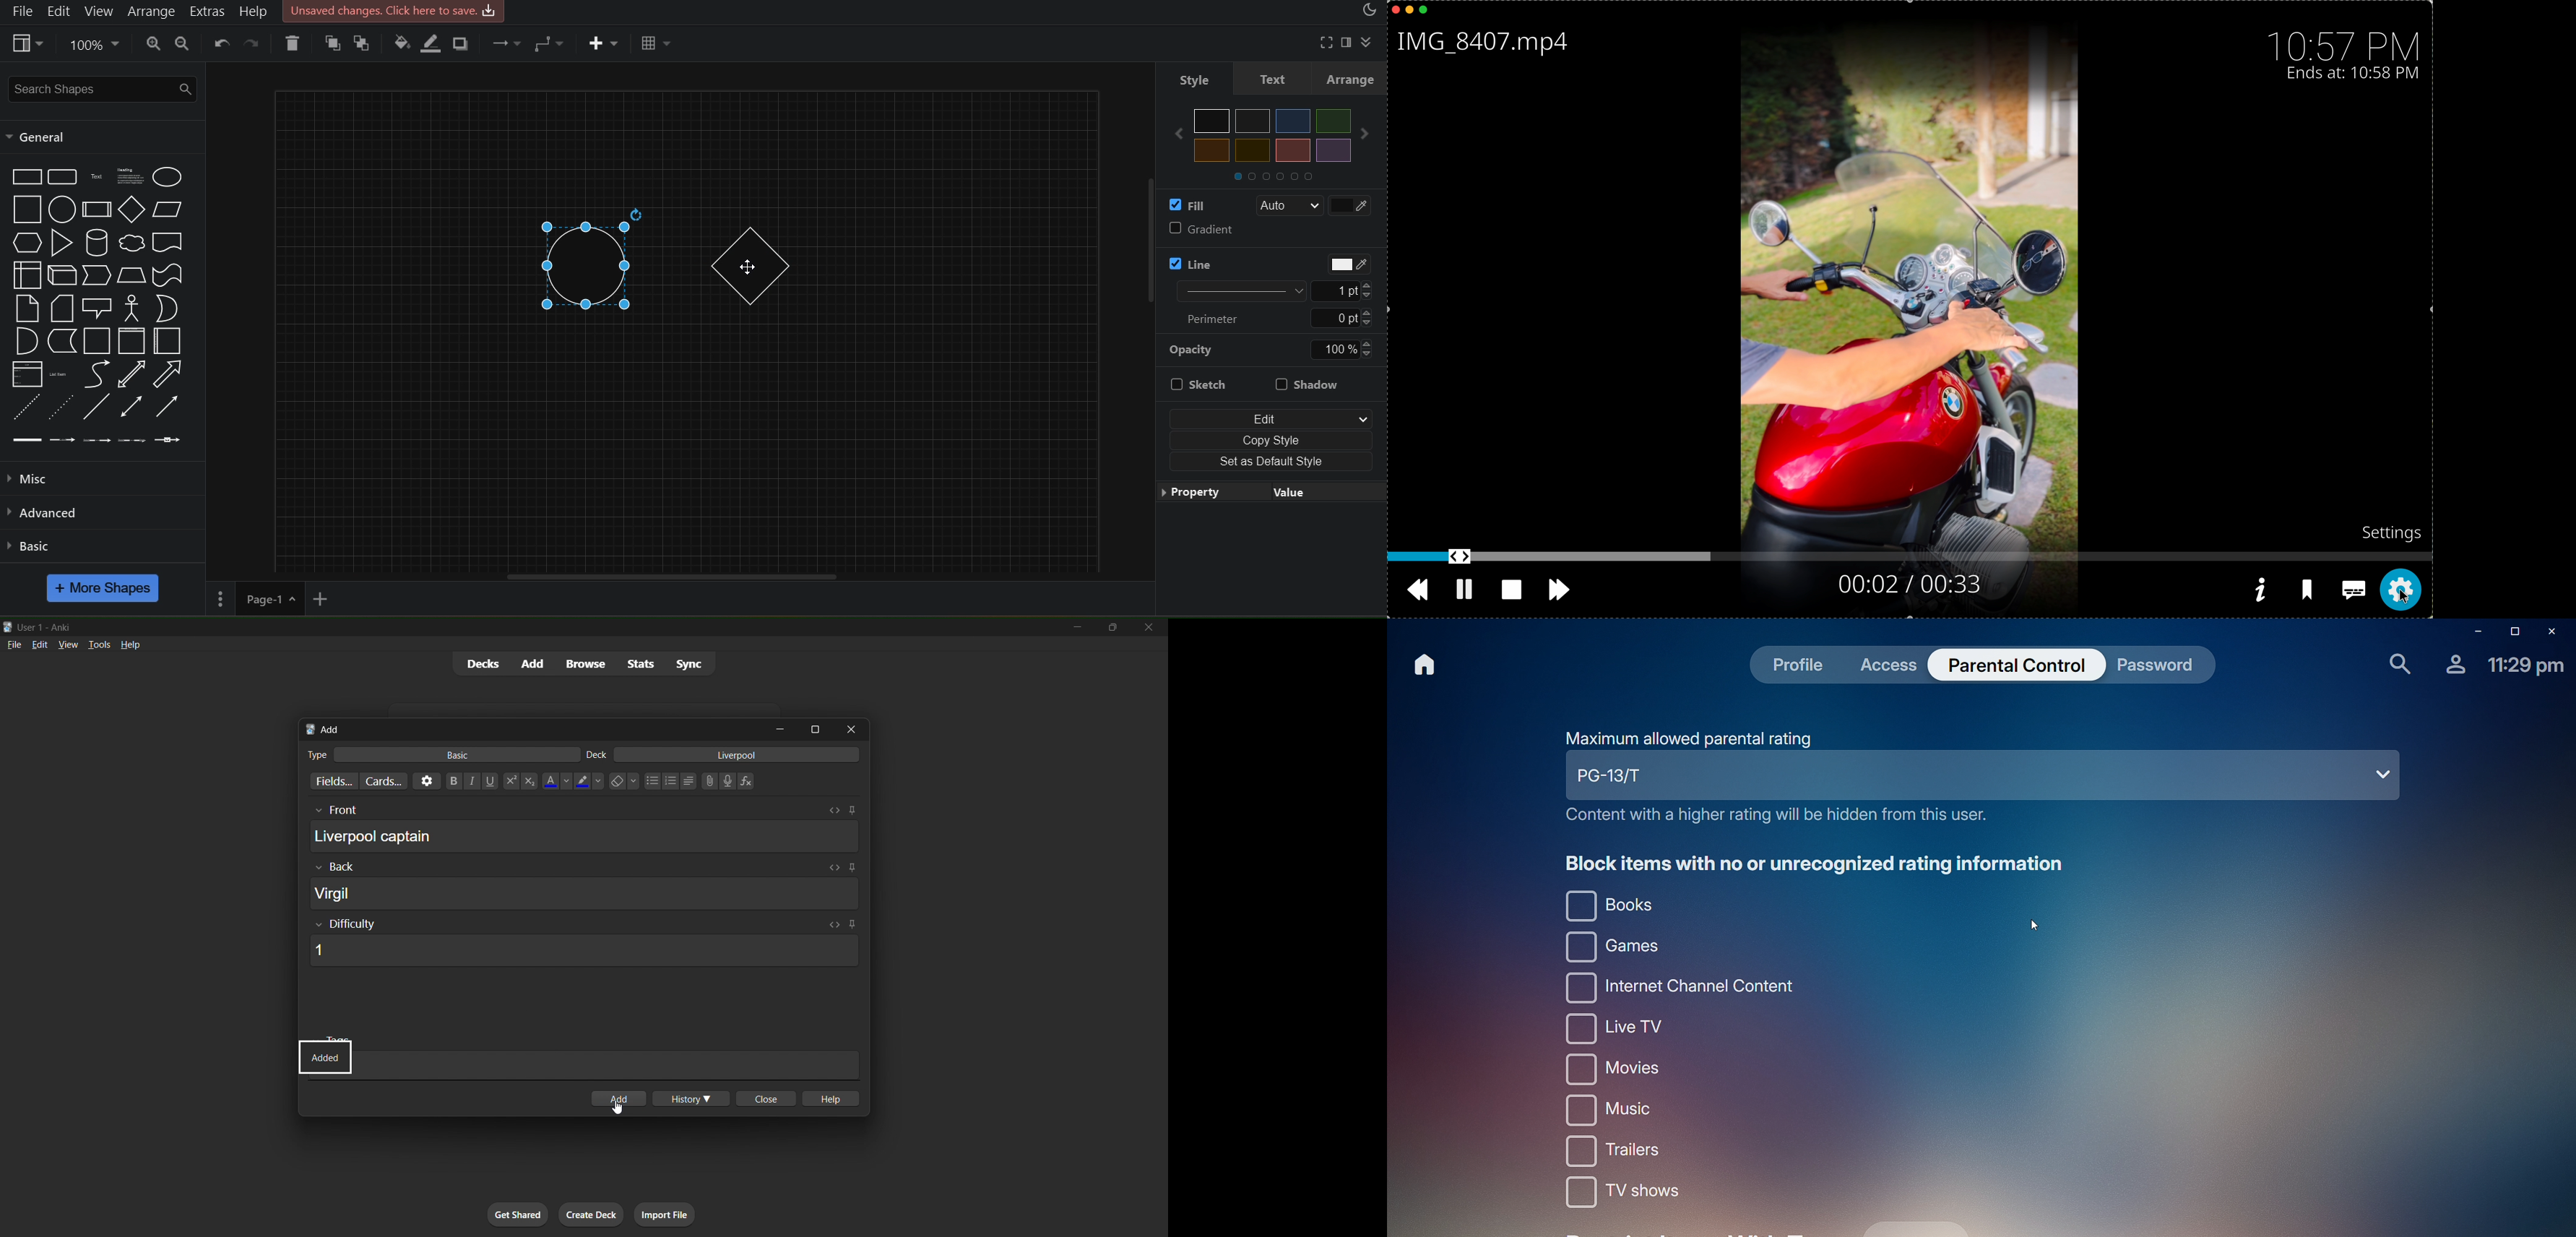  What do you see at coordinates (618, 1107) in the screenshot?
I see `cursor` at bounding box center [618, 1107].